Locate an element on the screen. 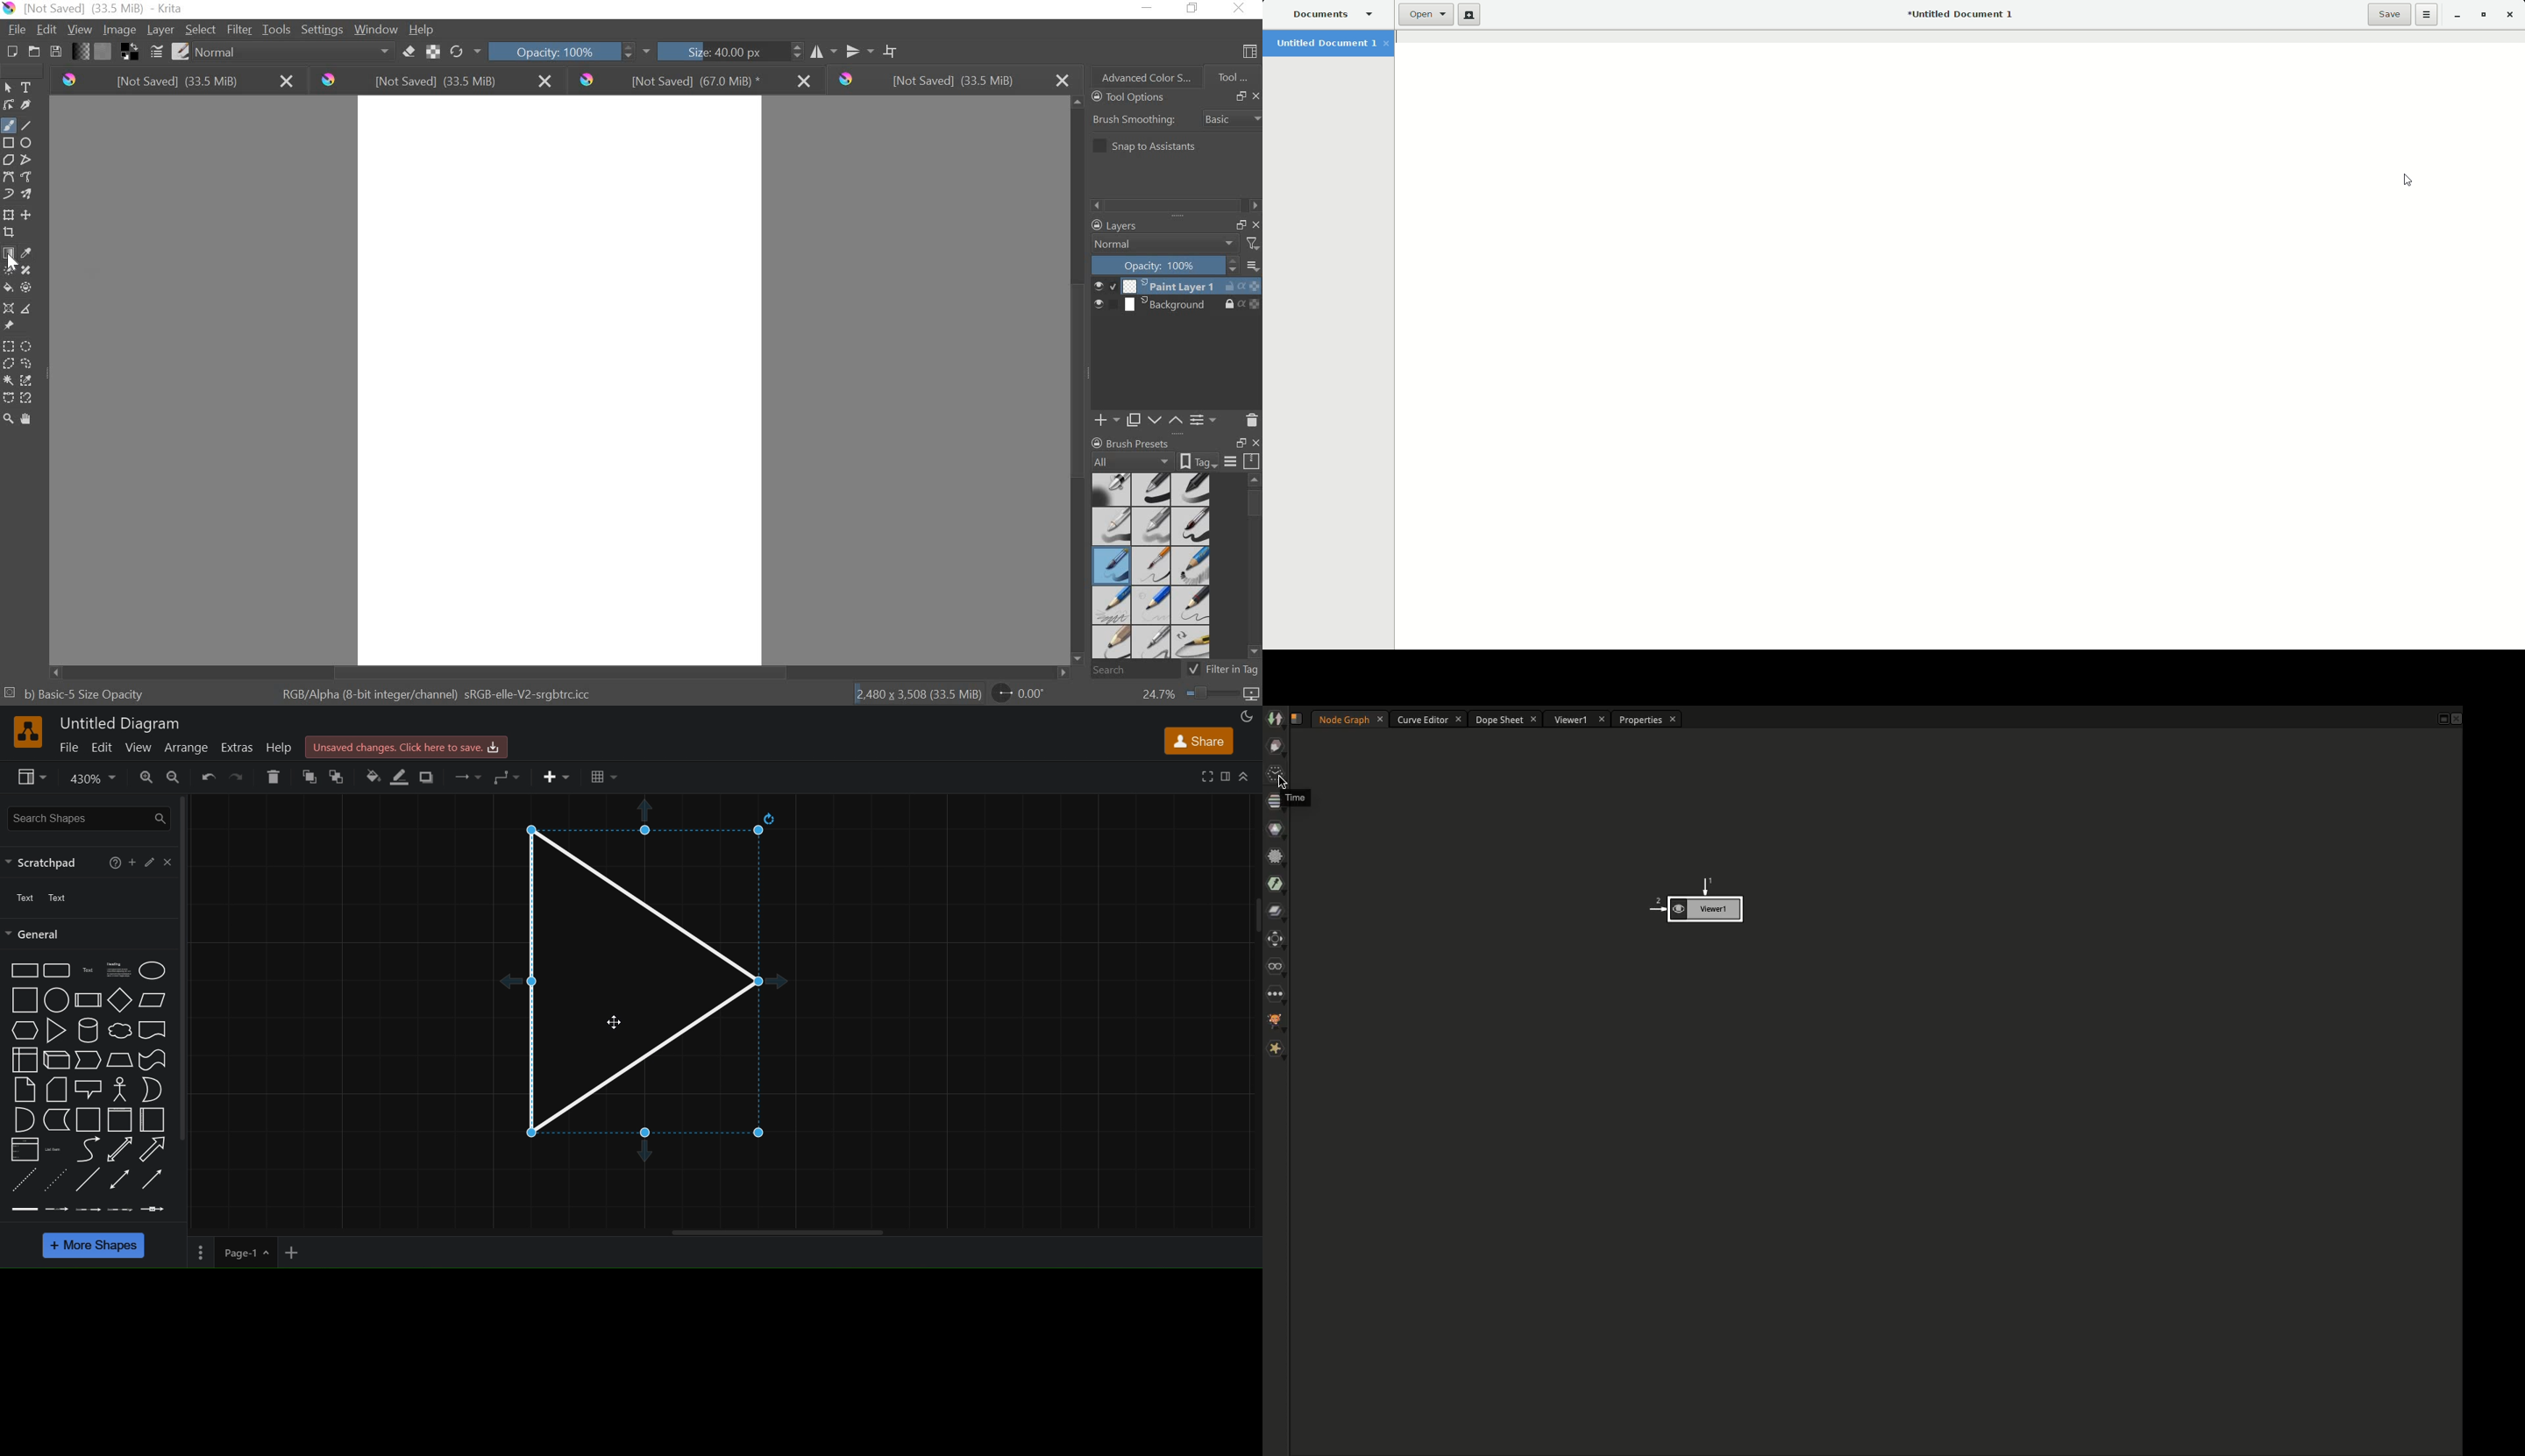 Image resolution: width=2548 pixels, height=1456 pixels. BRUSH PROPERTIES is located at coordinates (1138, 440).